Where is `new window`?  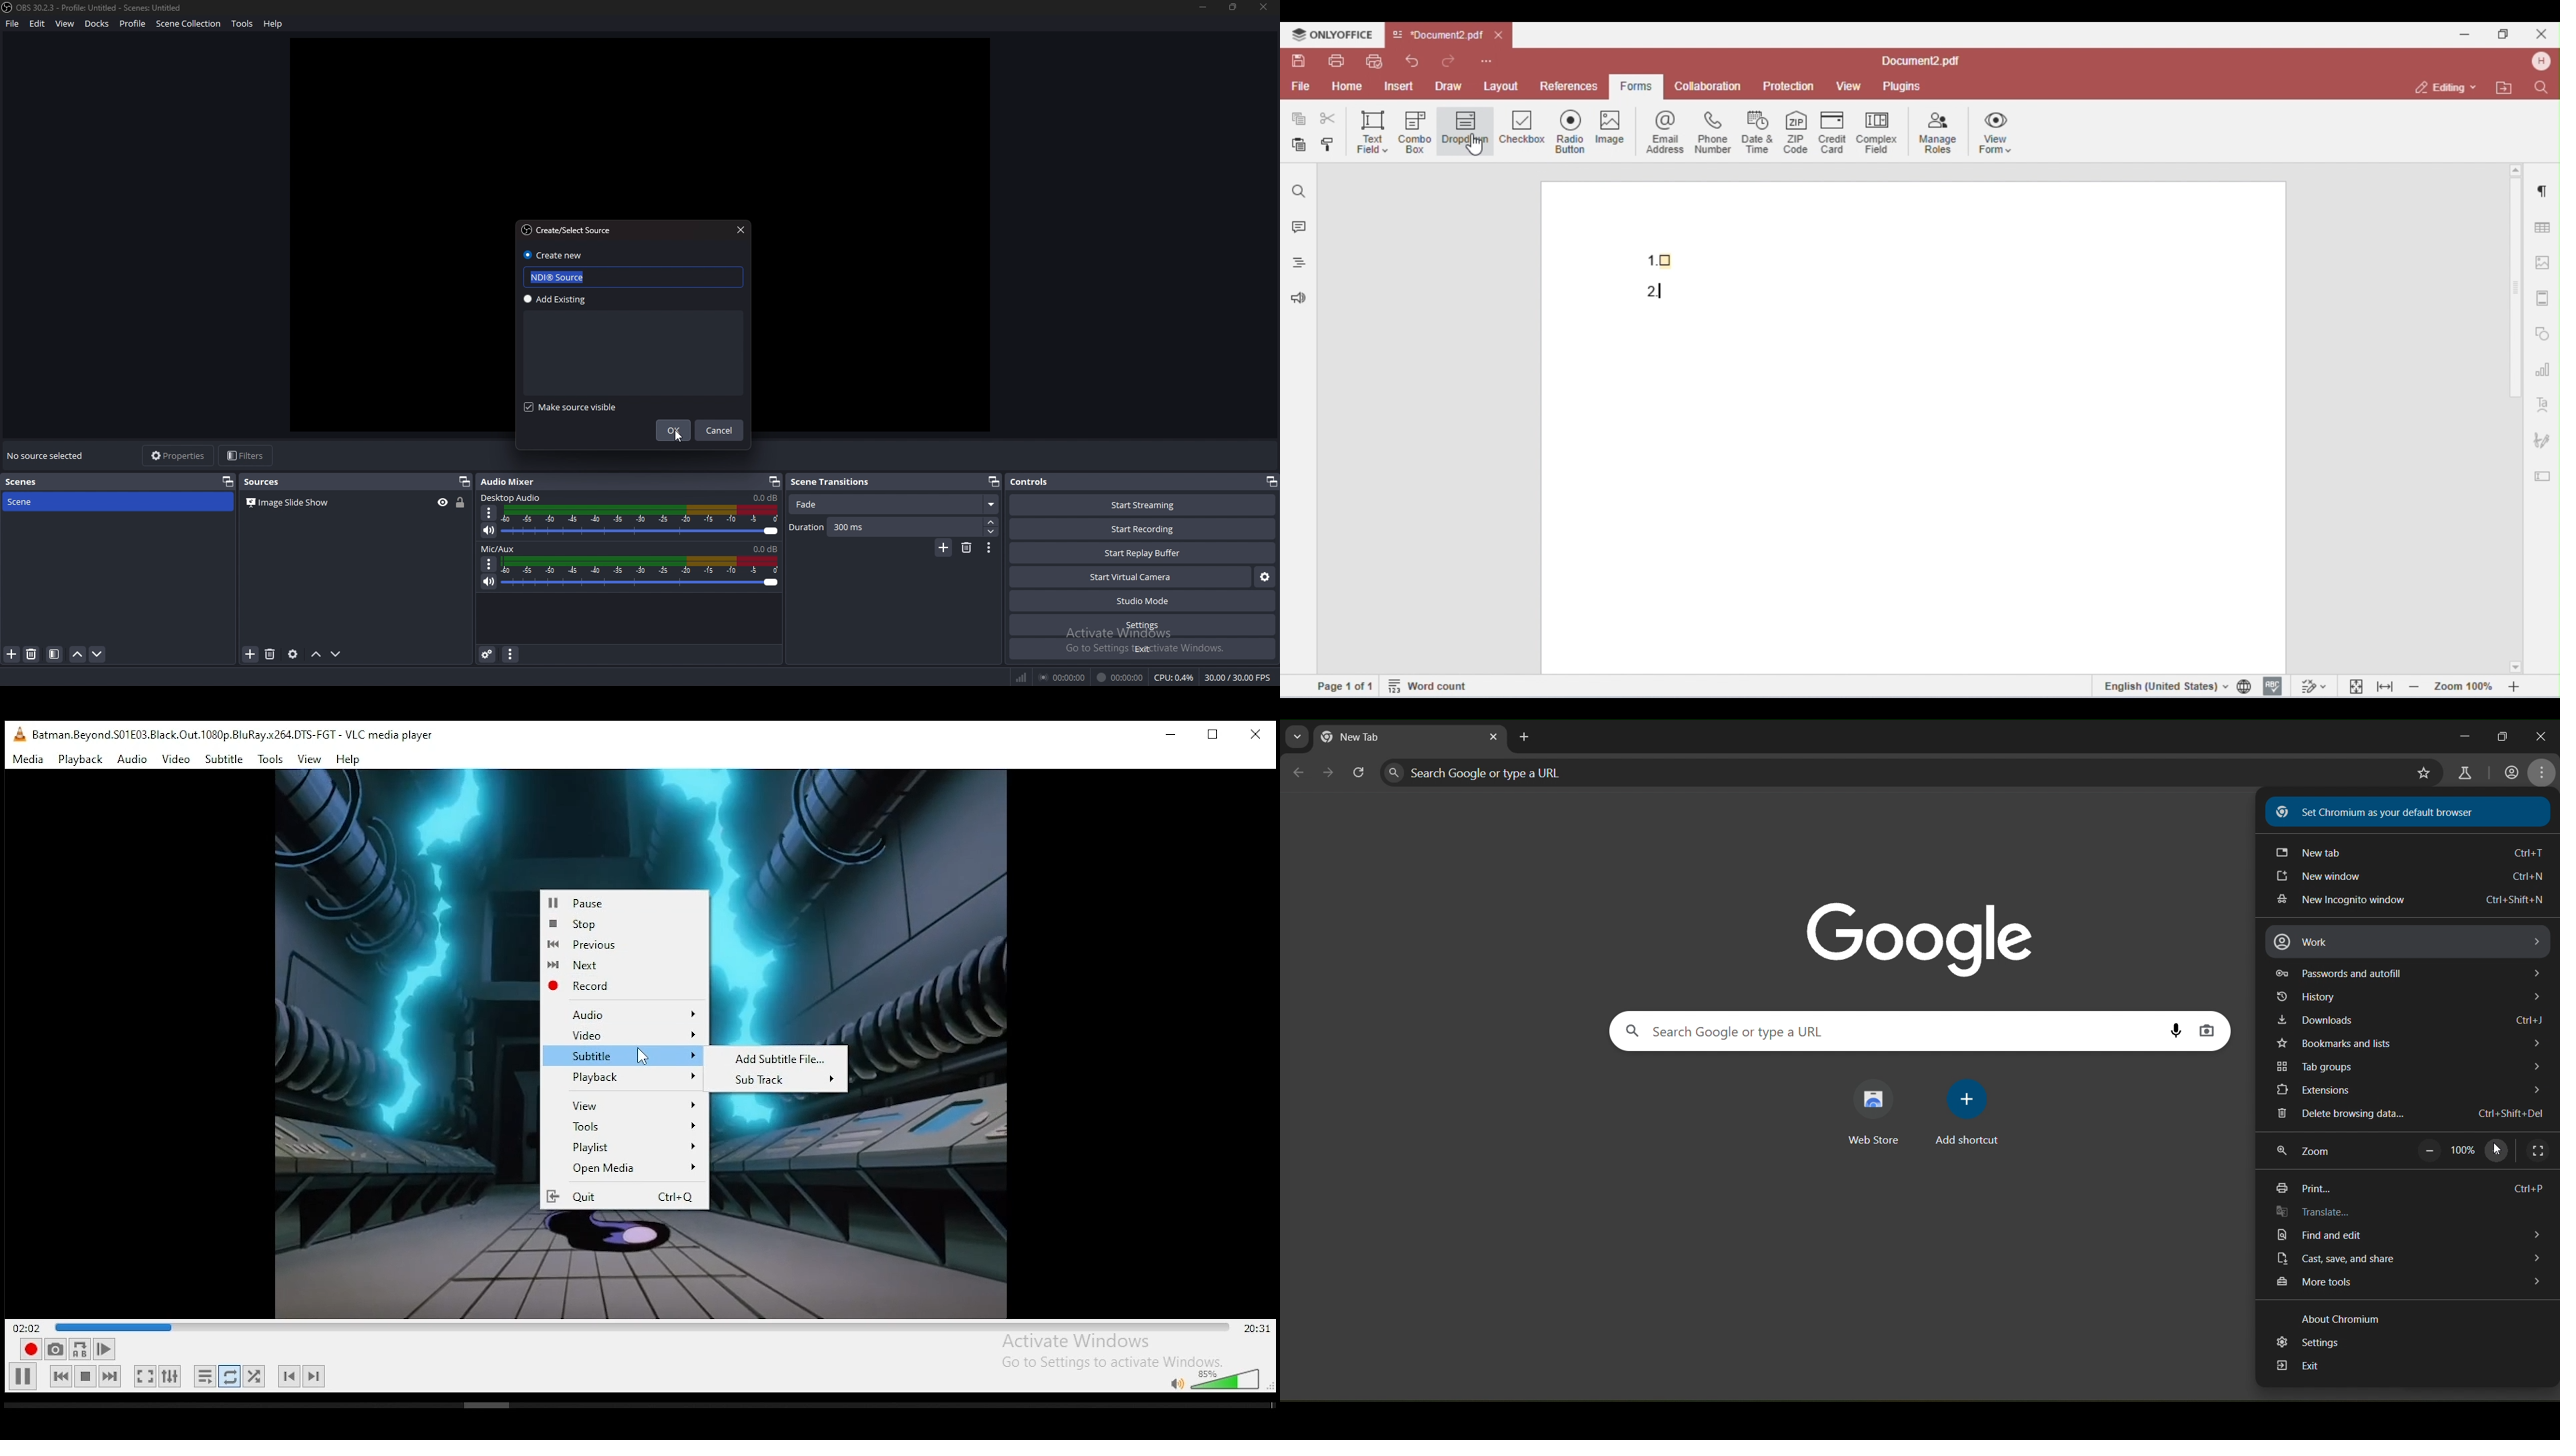
new window is located at coordinates (2409, 878).